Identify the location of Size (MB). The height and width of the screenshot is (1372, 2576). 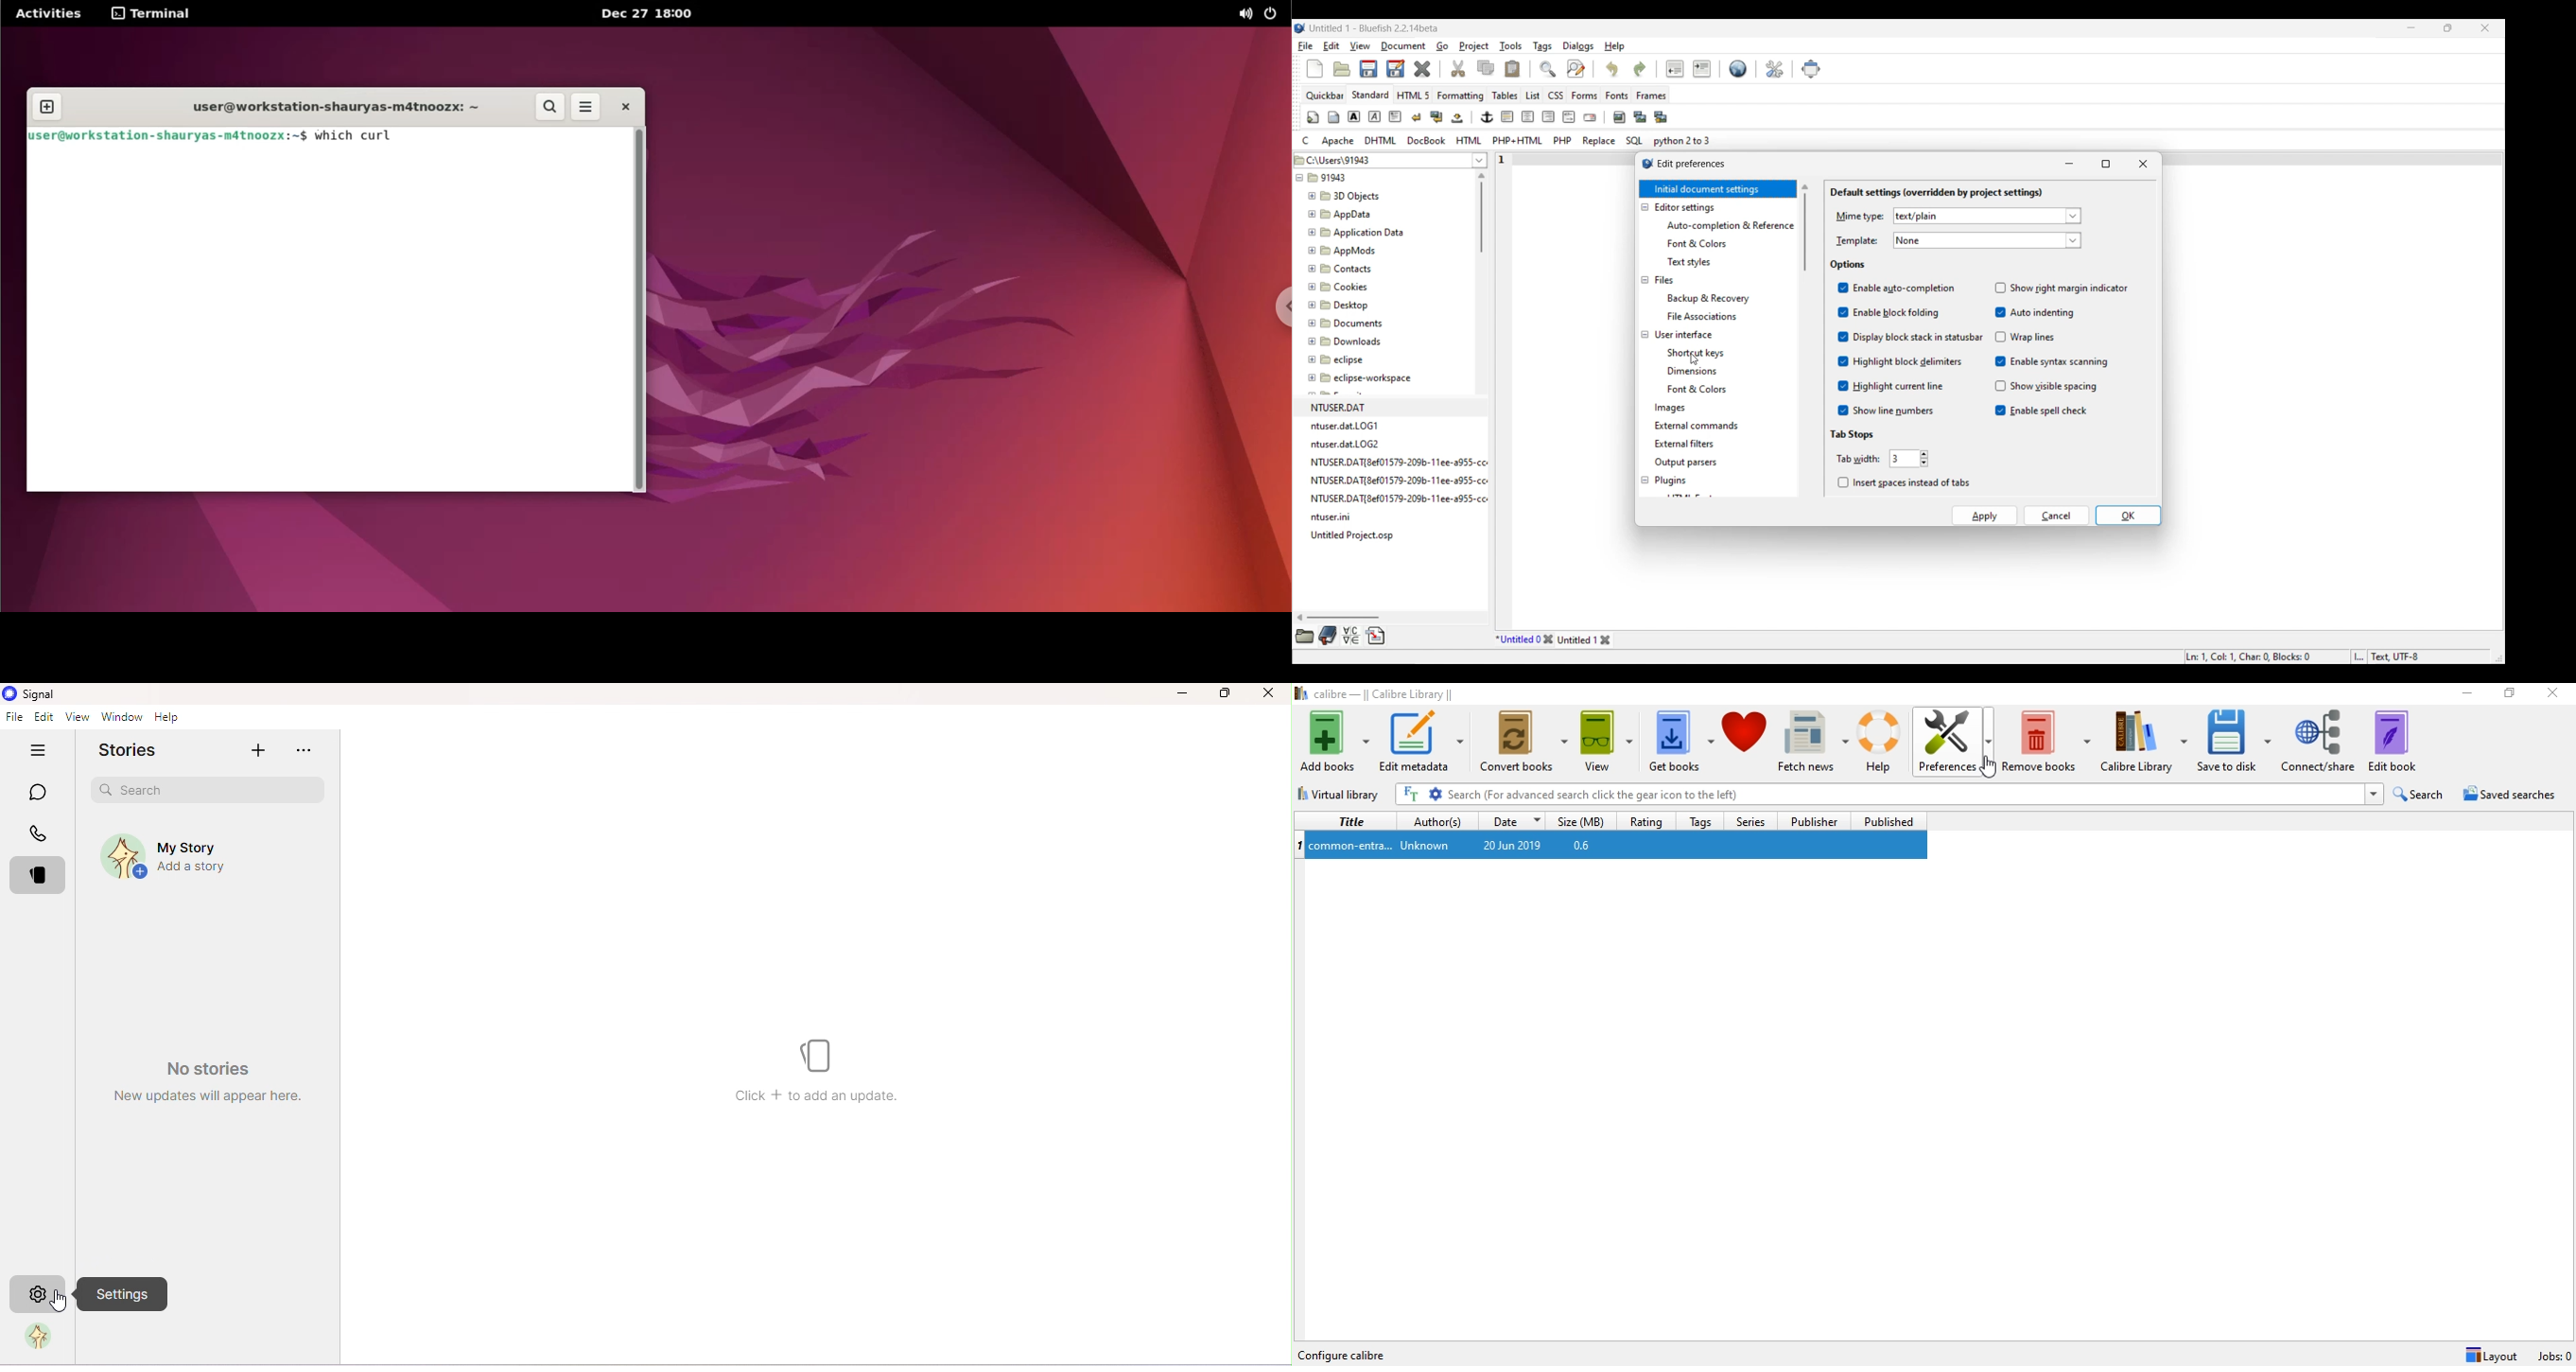
(1584, 819).